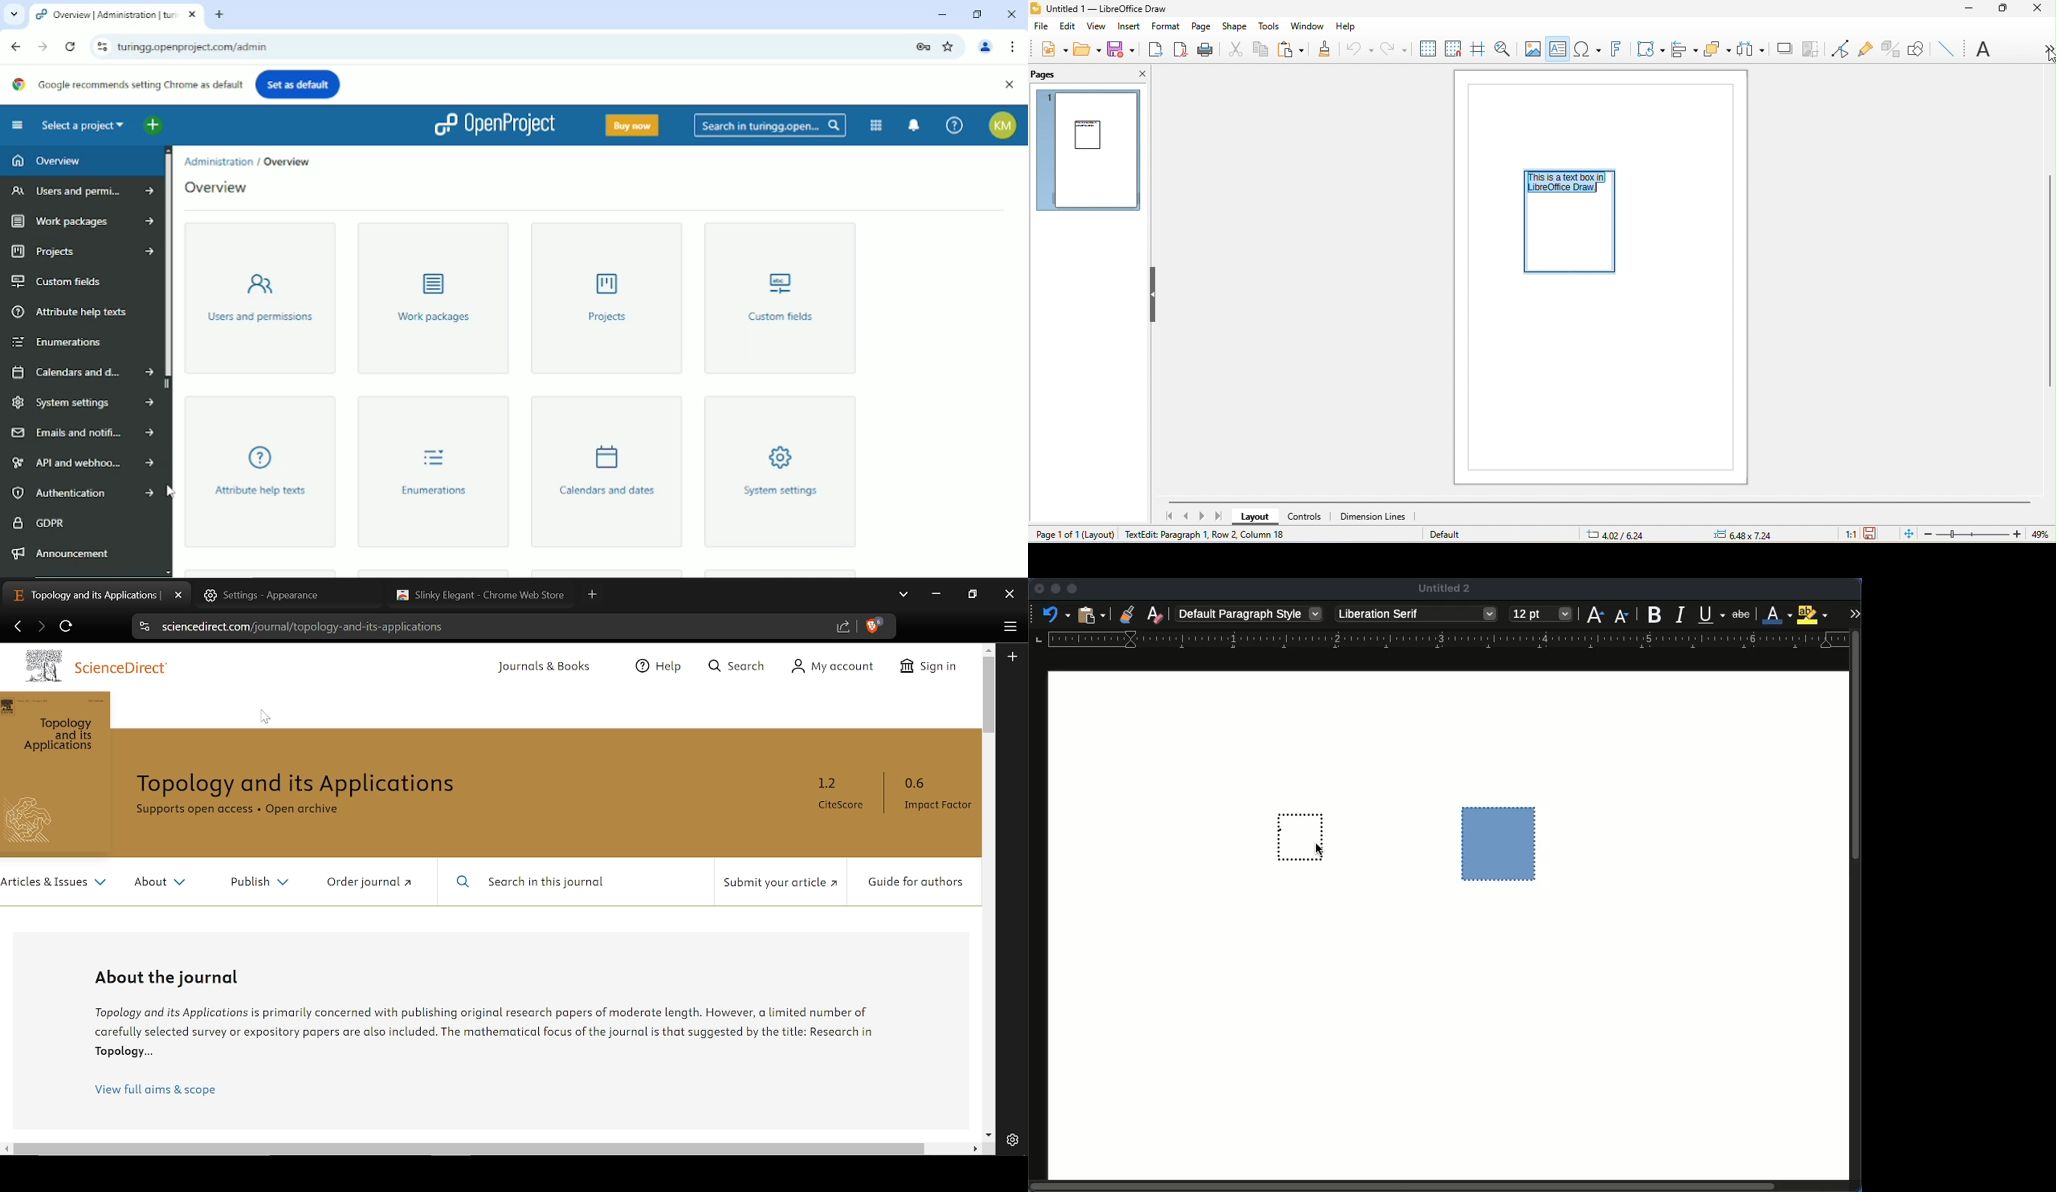 This screenshot has height=1204, width=2072. I want to click on  Search in turingg.open..., so click(770, 125).